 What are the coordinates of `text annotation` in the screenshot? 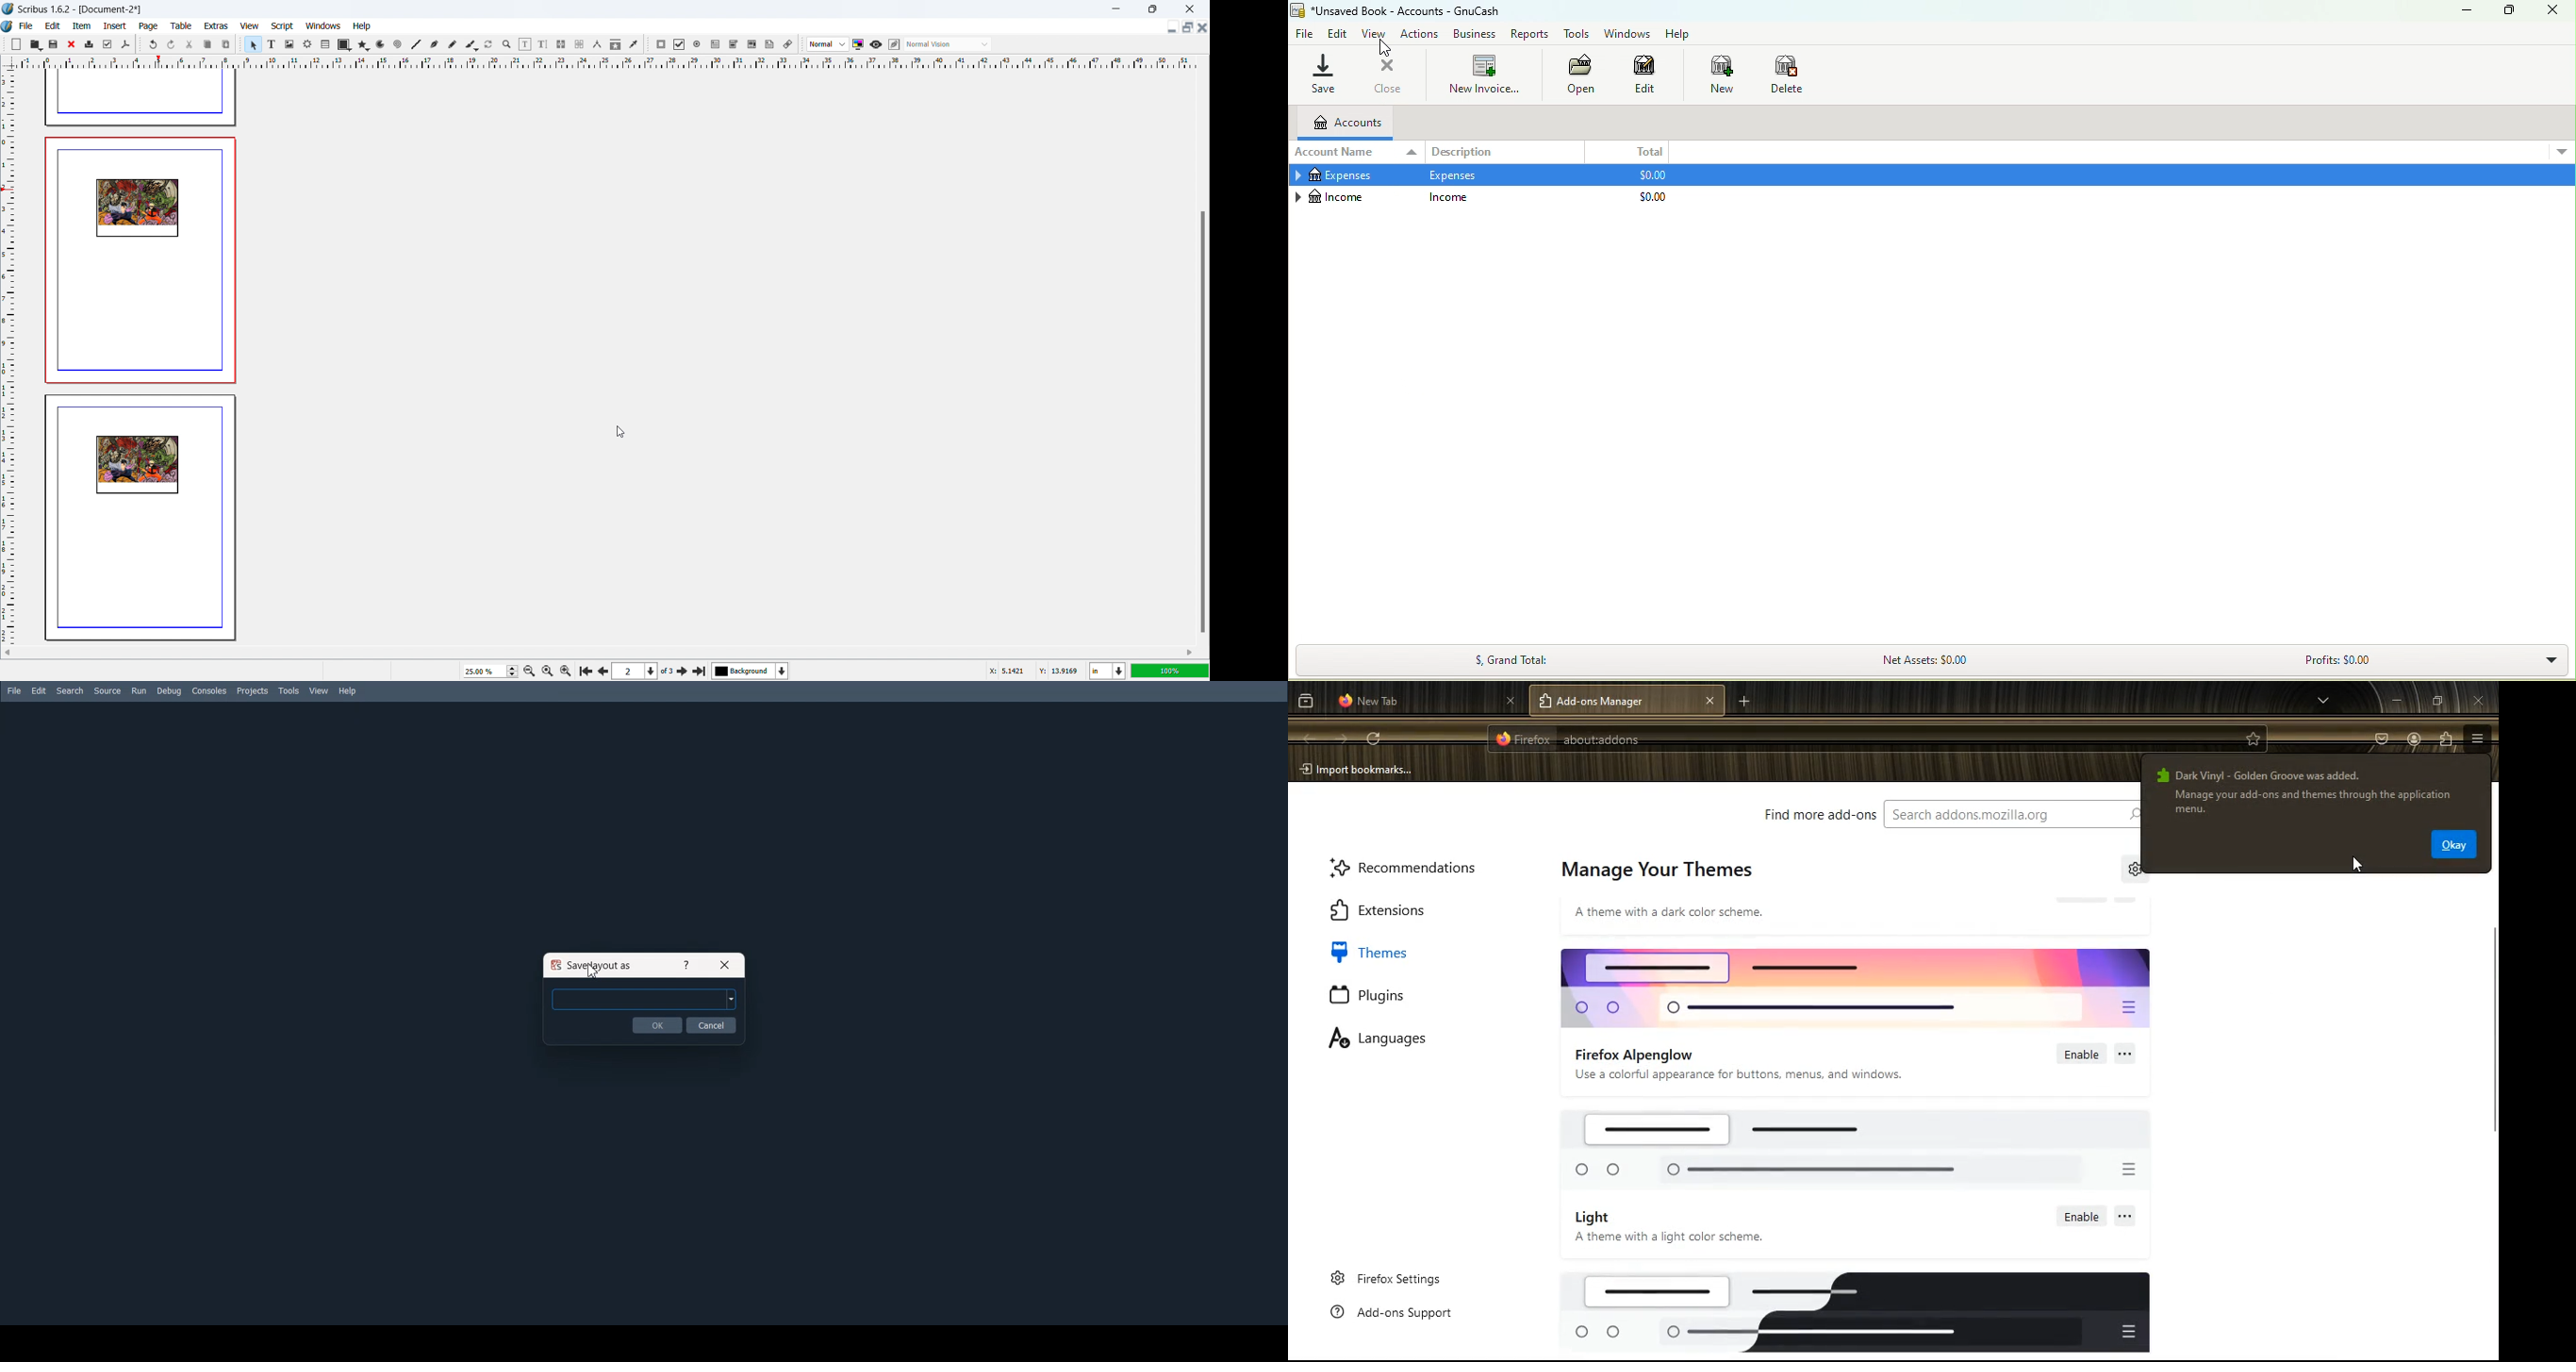 It's located at (770, 45).